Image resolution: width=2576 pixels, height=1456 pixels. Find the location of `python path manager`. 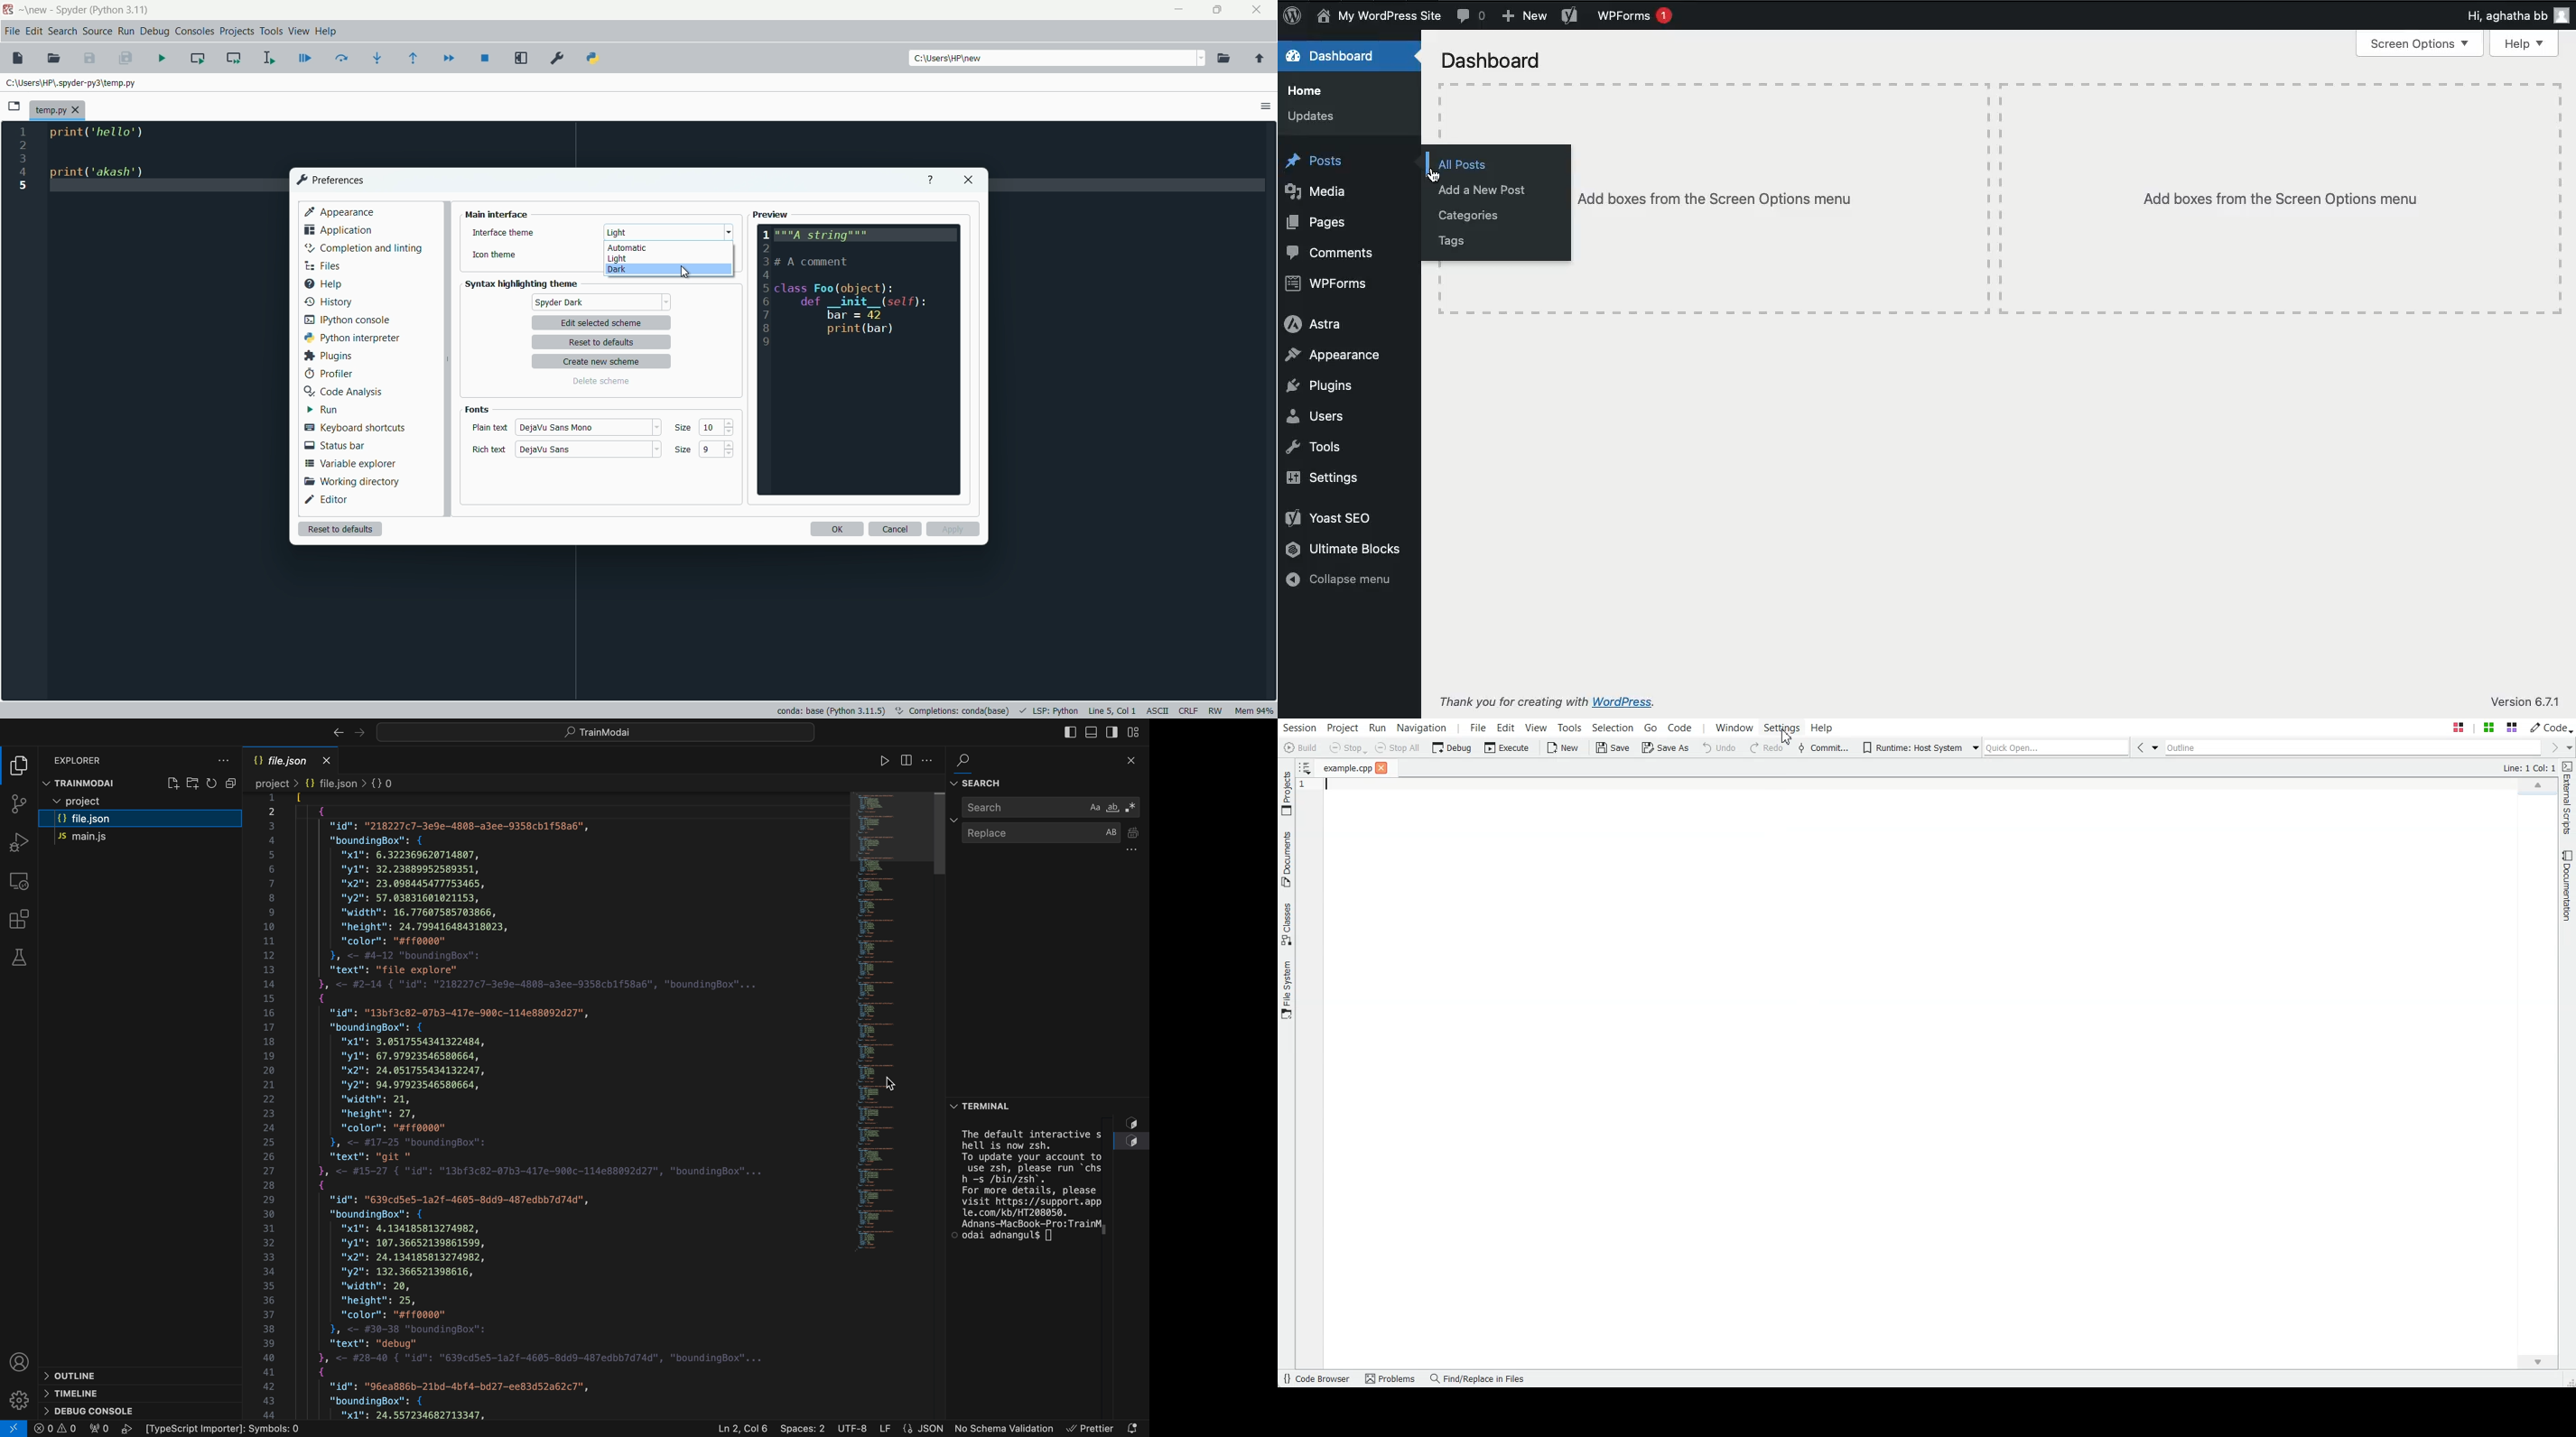

python path manager is located at coordinates (593, 59).